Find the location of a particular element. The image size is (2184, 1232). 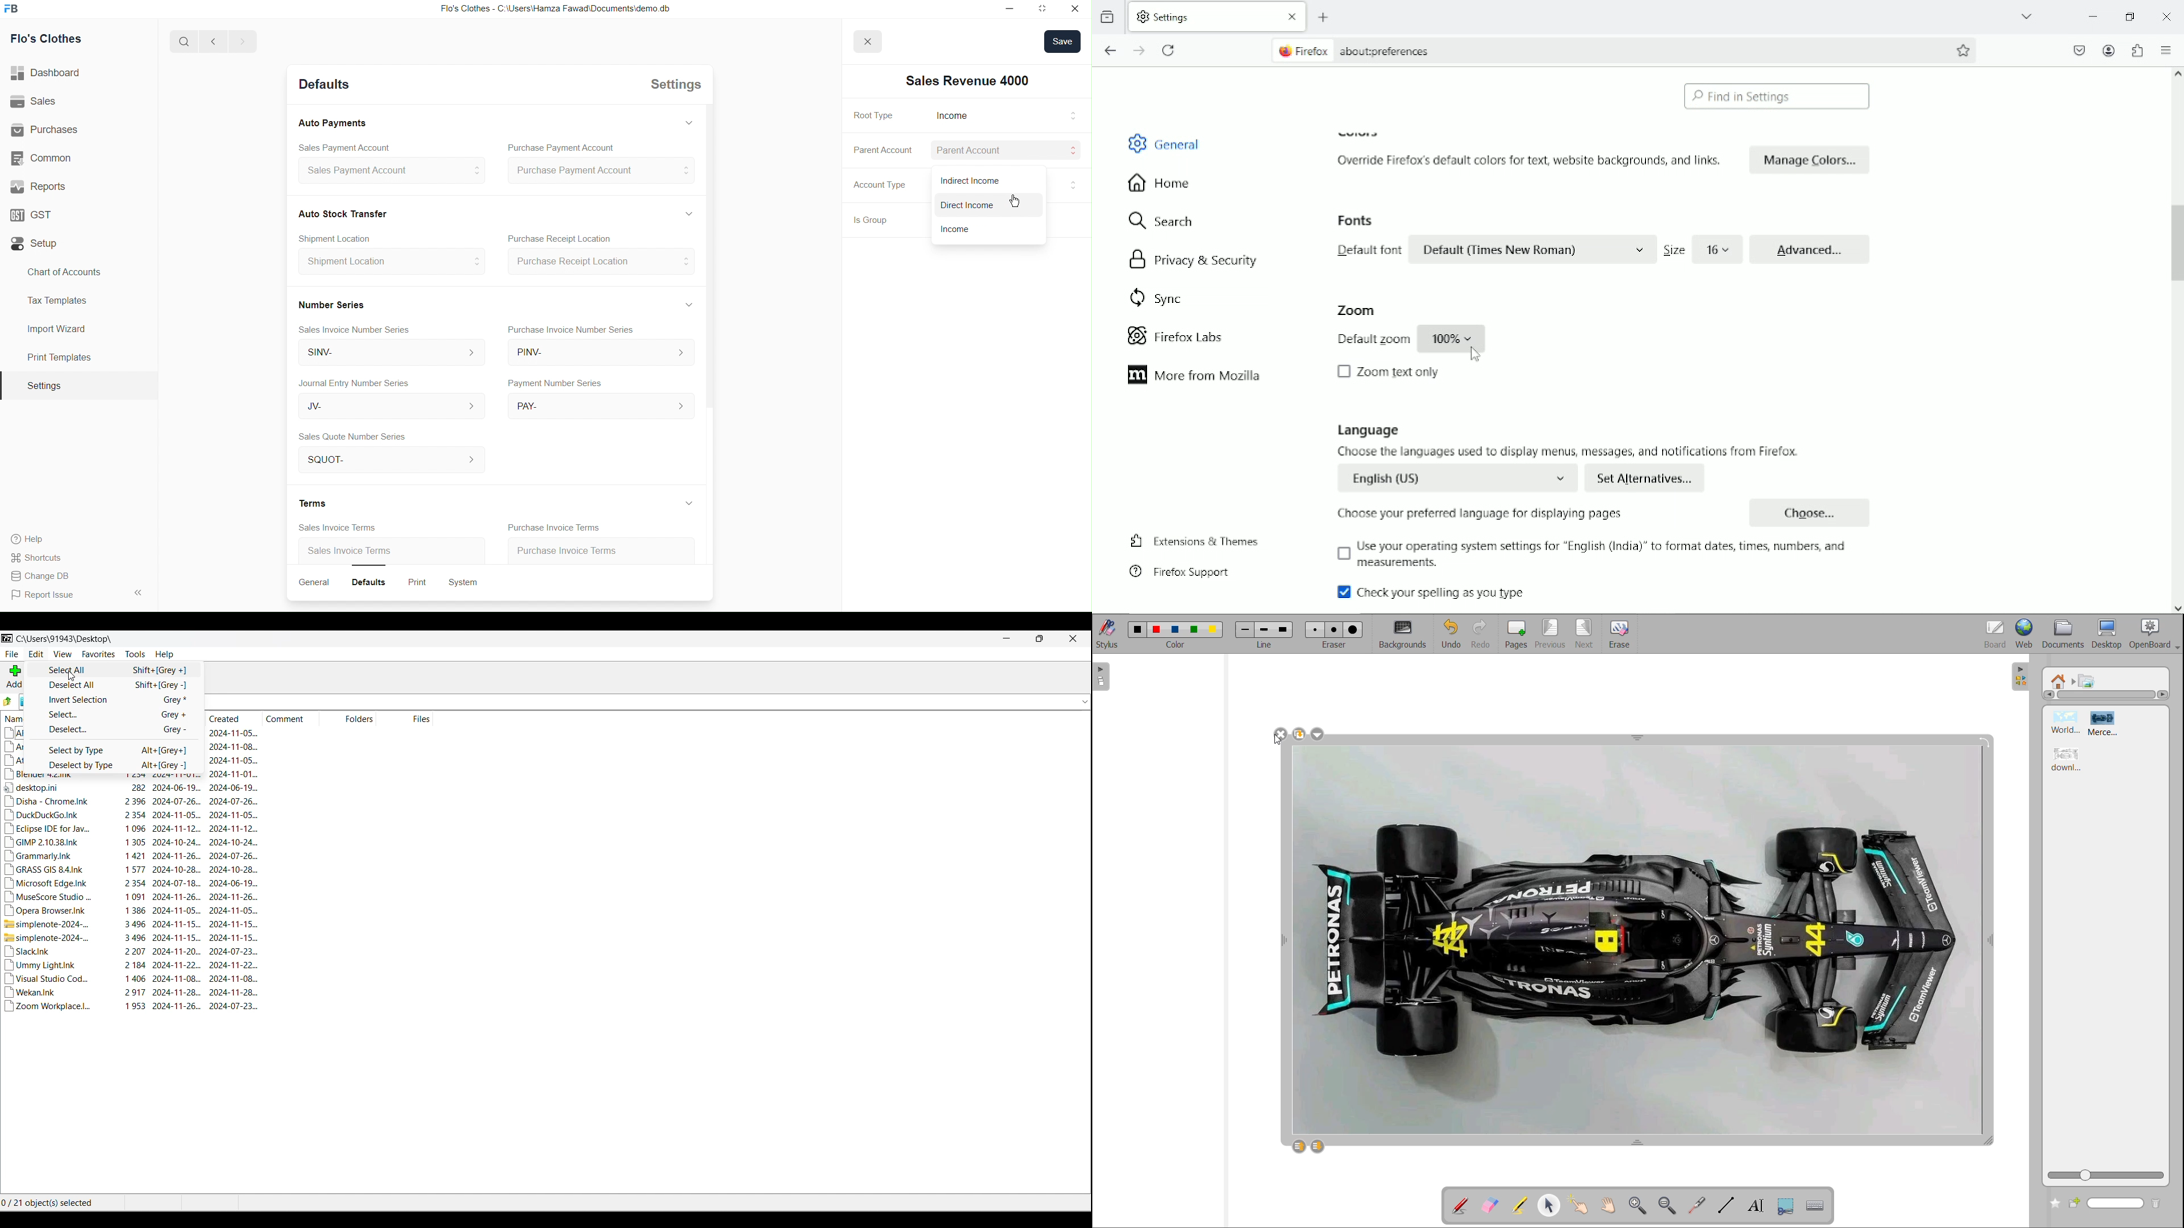

JV- is located at coordinates (385, 408).